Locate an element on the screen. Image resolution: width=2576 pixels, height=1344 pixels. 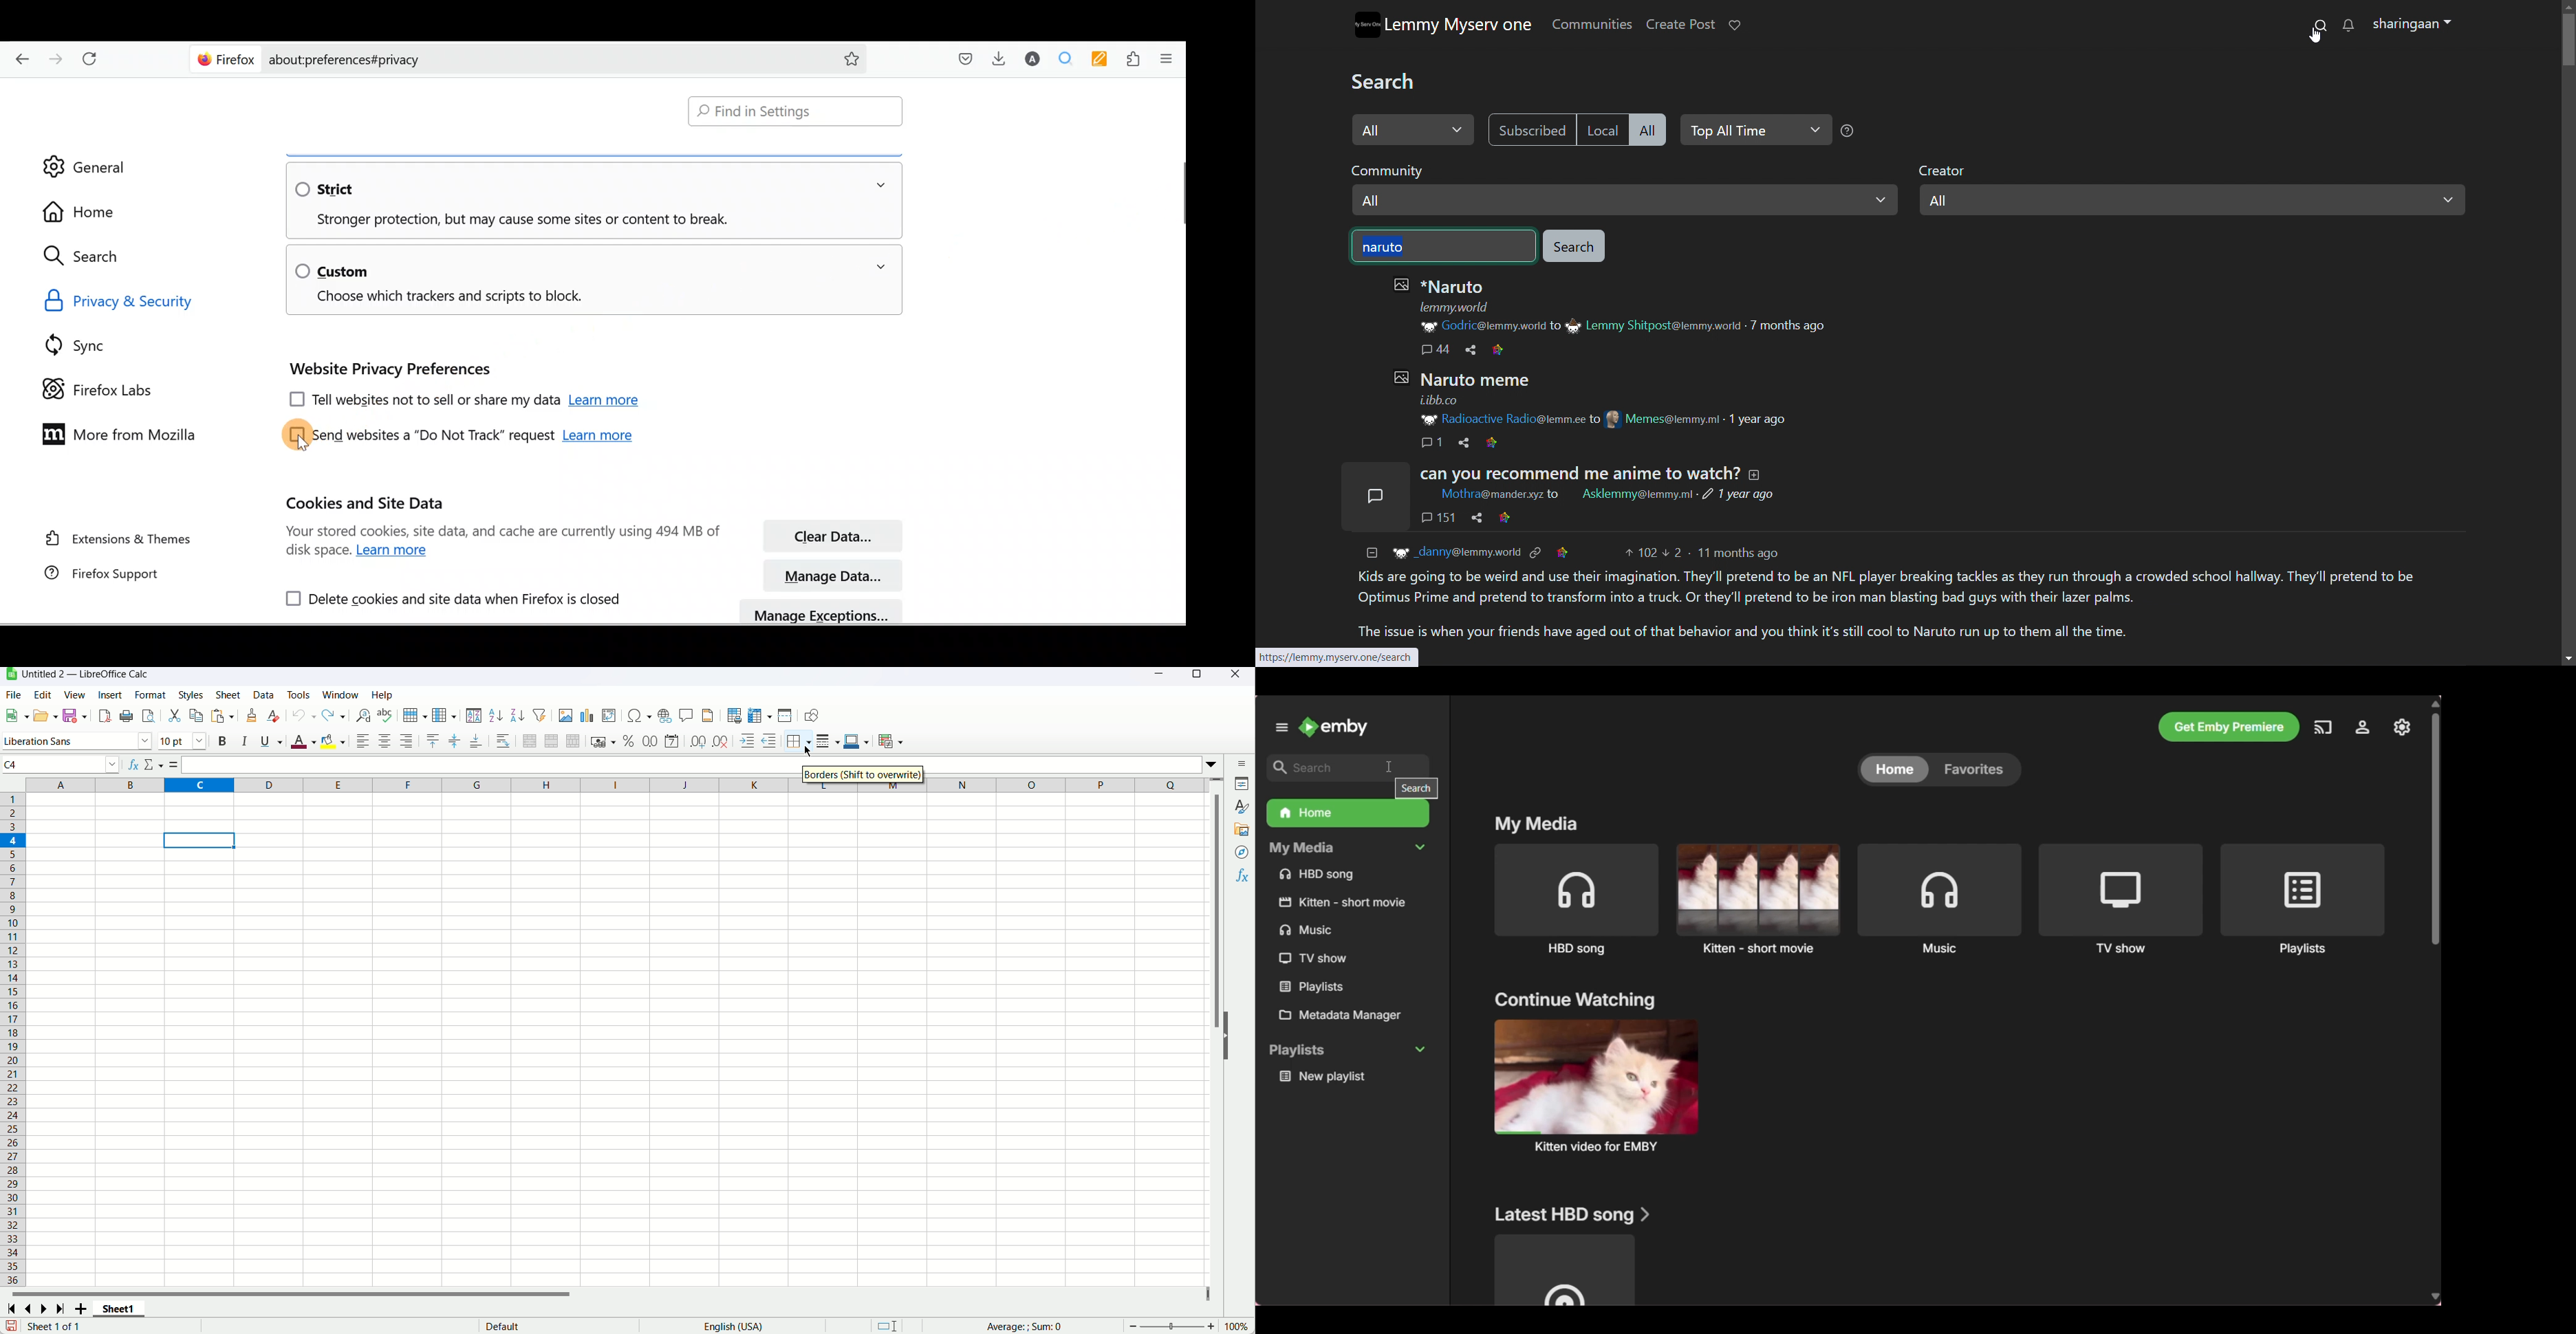
Wrap text is located at coordinates (503, 741).